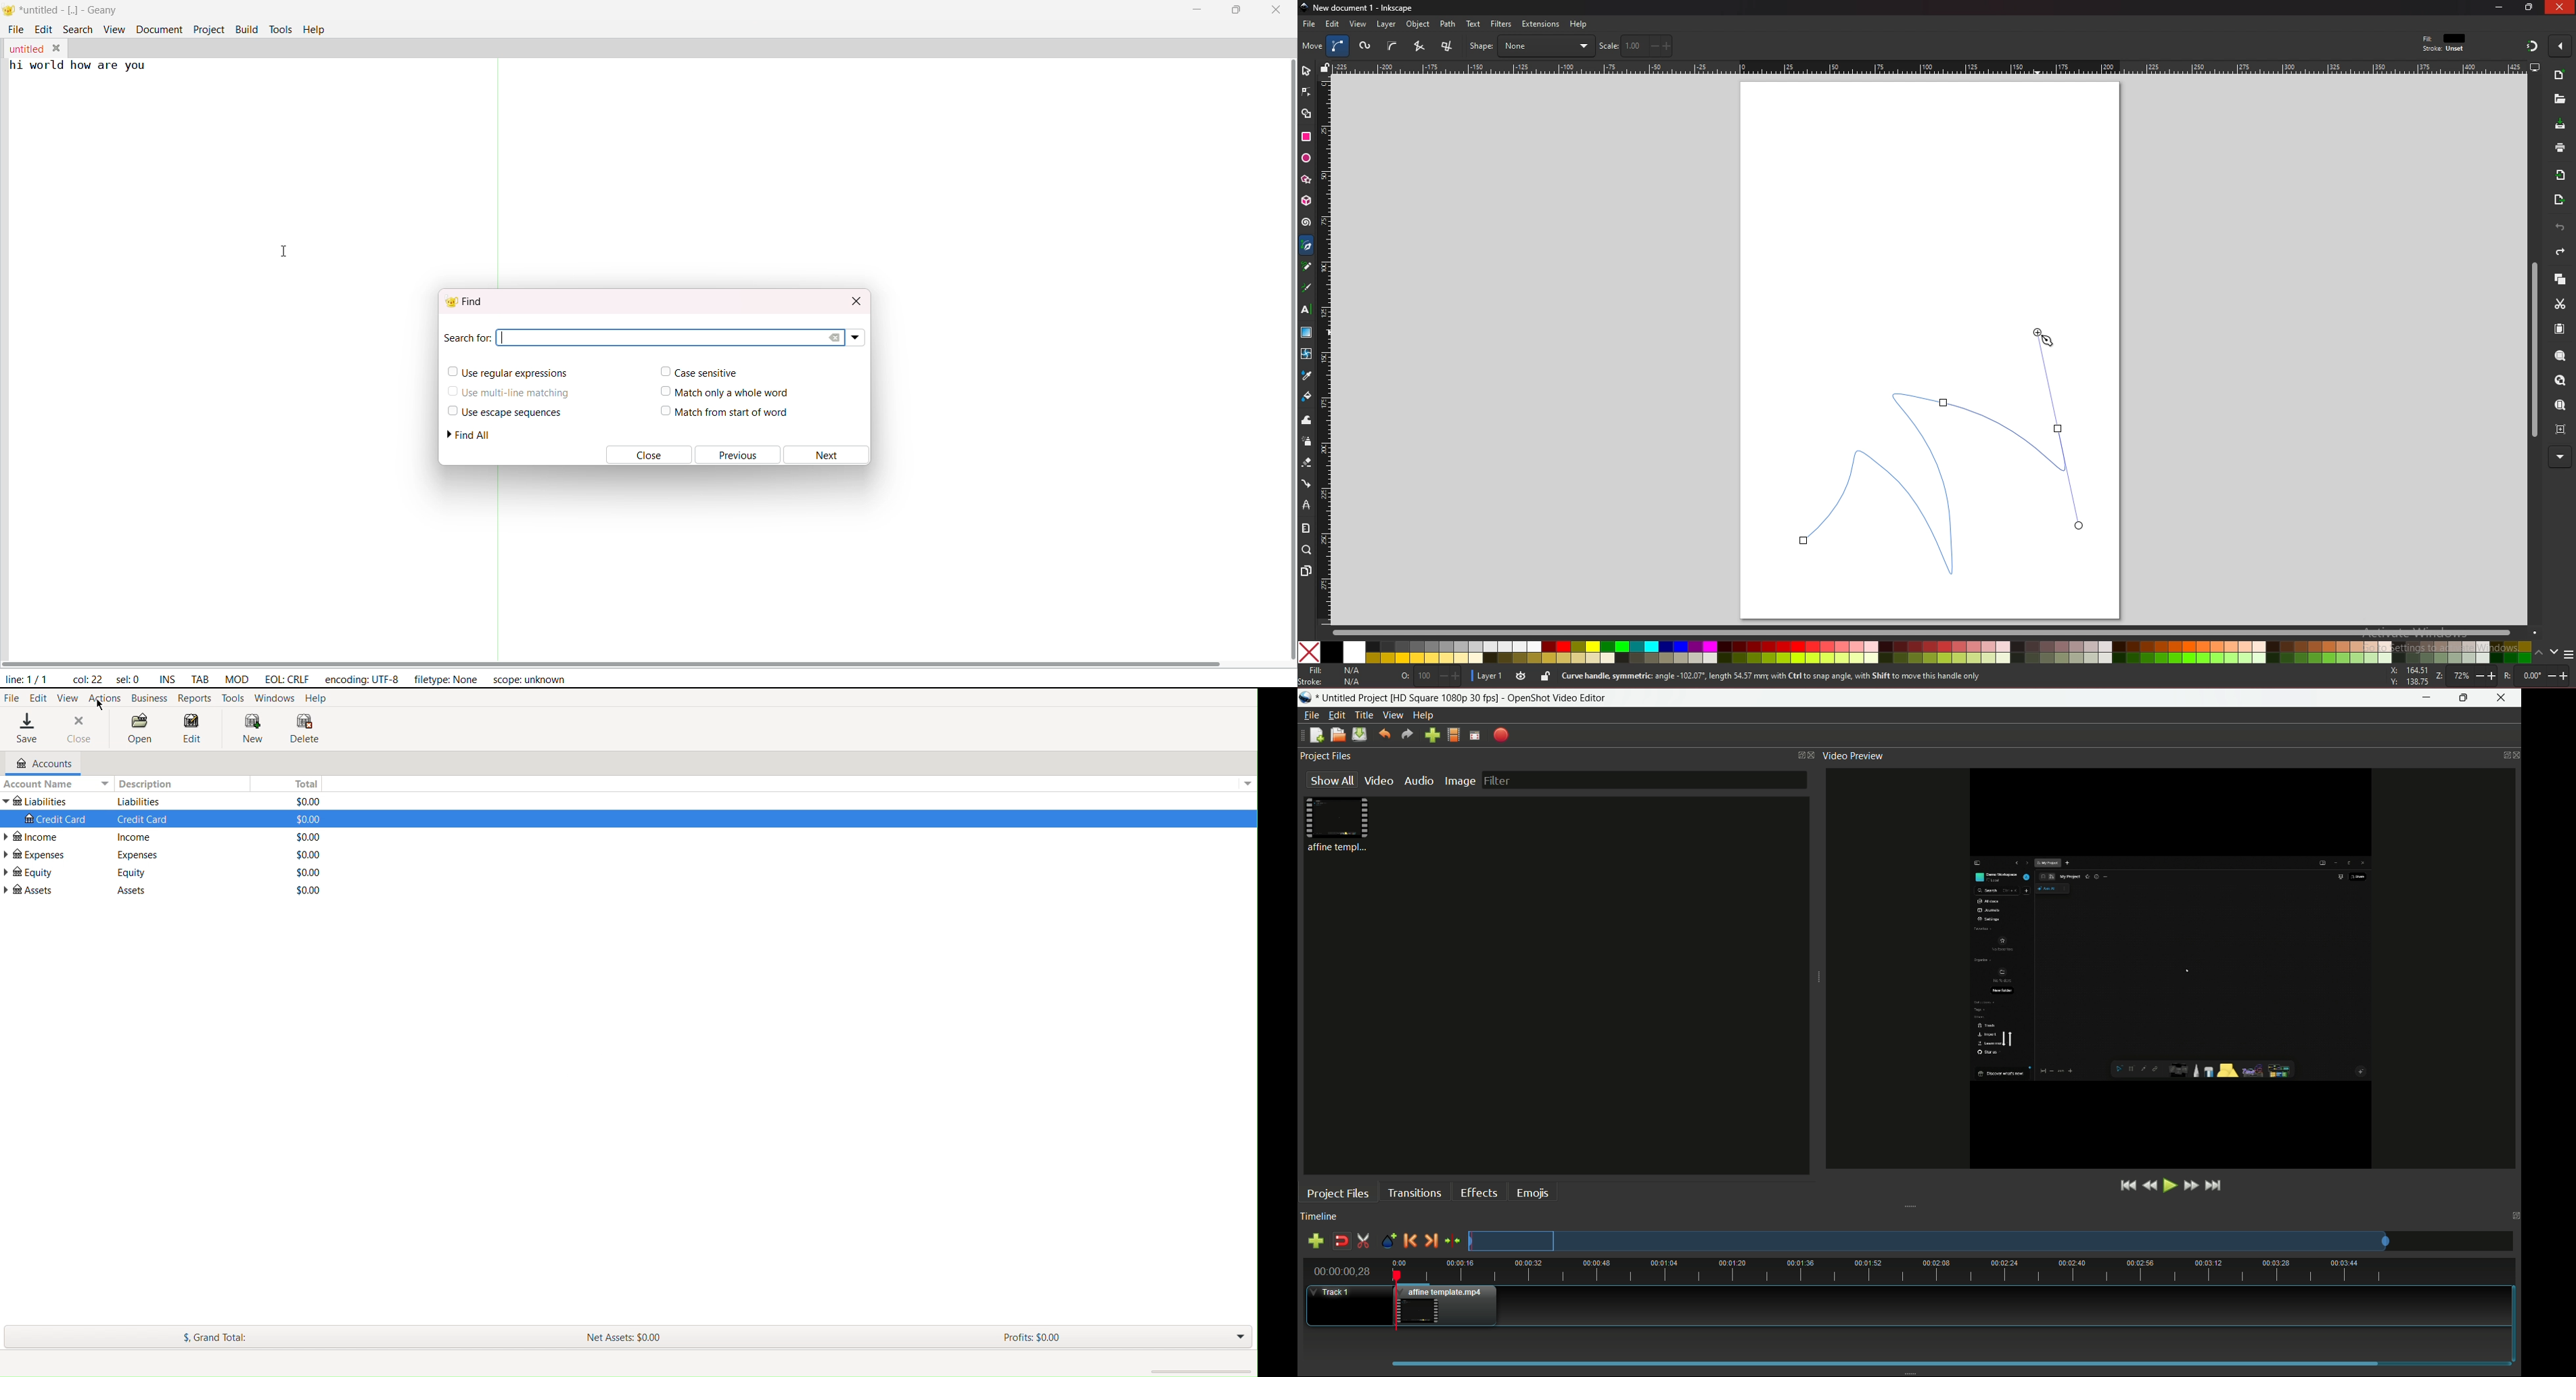  Describe the element at coordinates (2560, 252) in the screenshot. I see `redo` at that location.